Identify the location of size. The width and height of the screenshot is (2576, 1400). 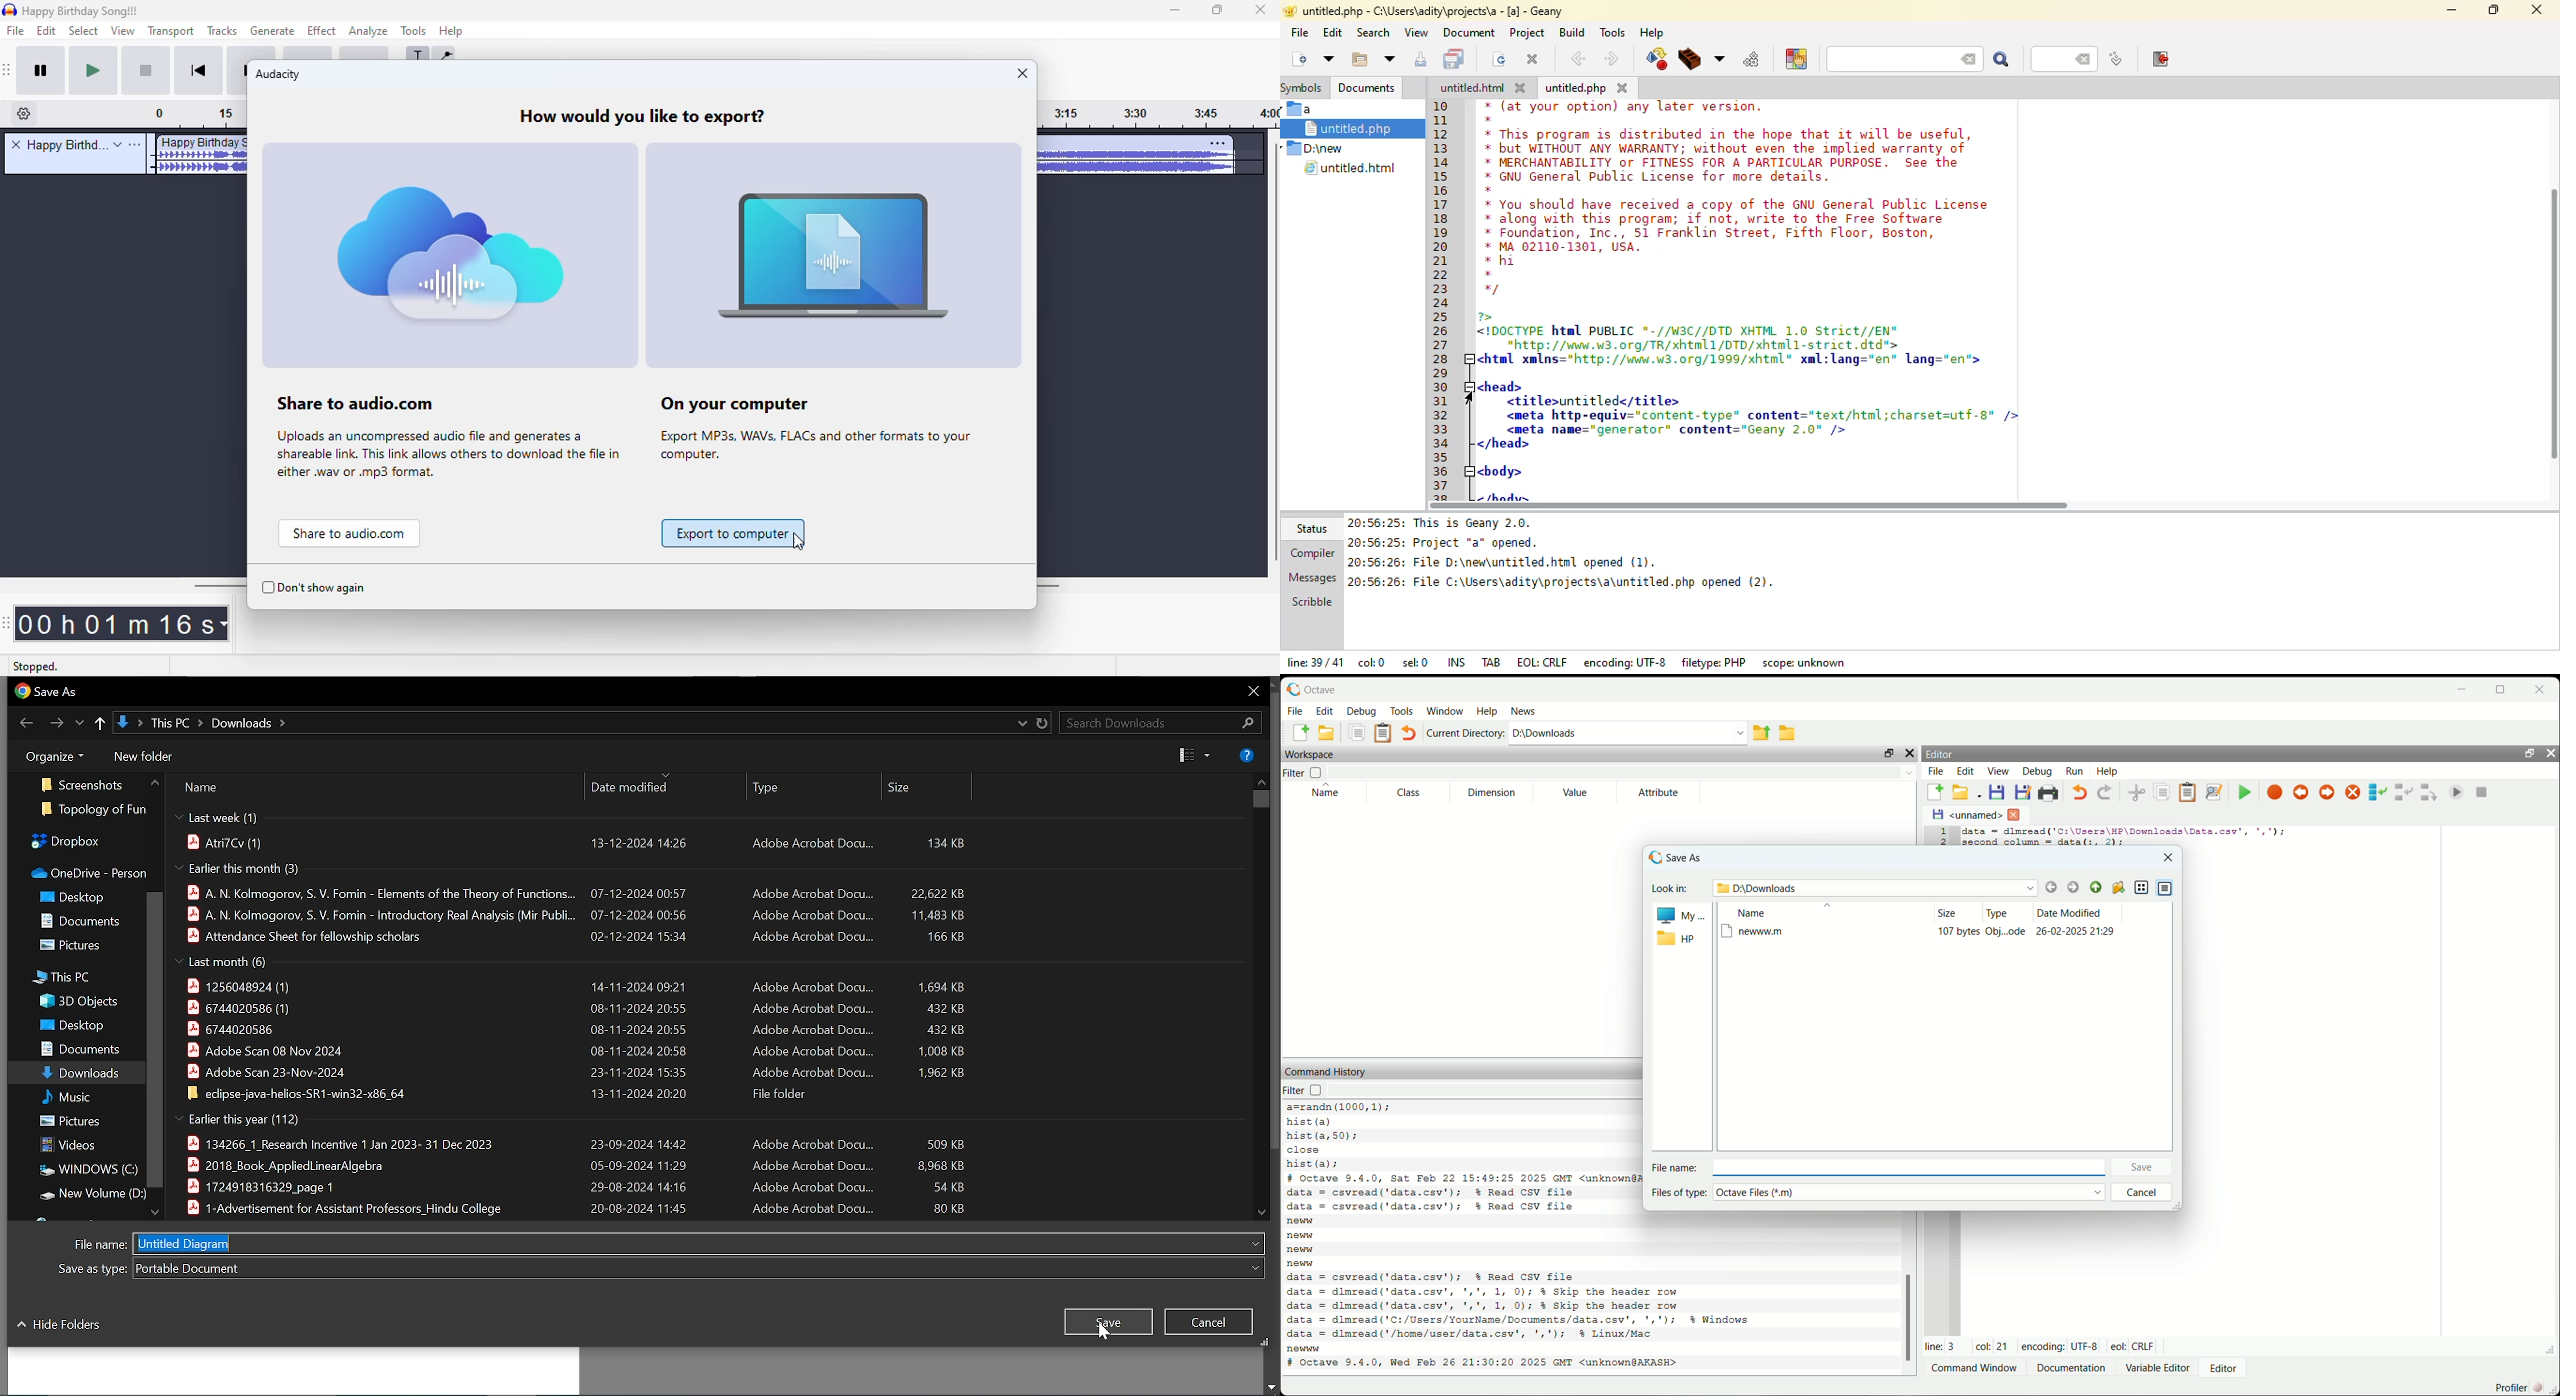
(926, 786).